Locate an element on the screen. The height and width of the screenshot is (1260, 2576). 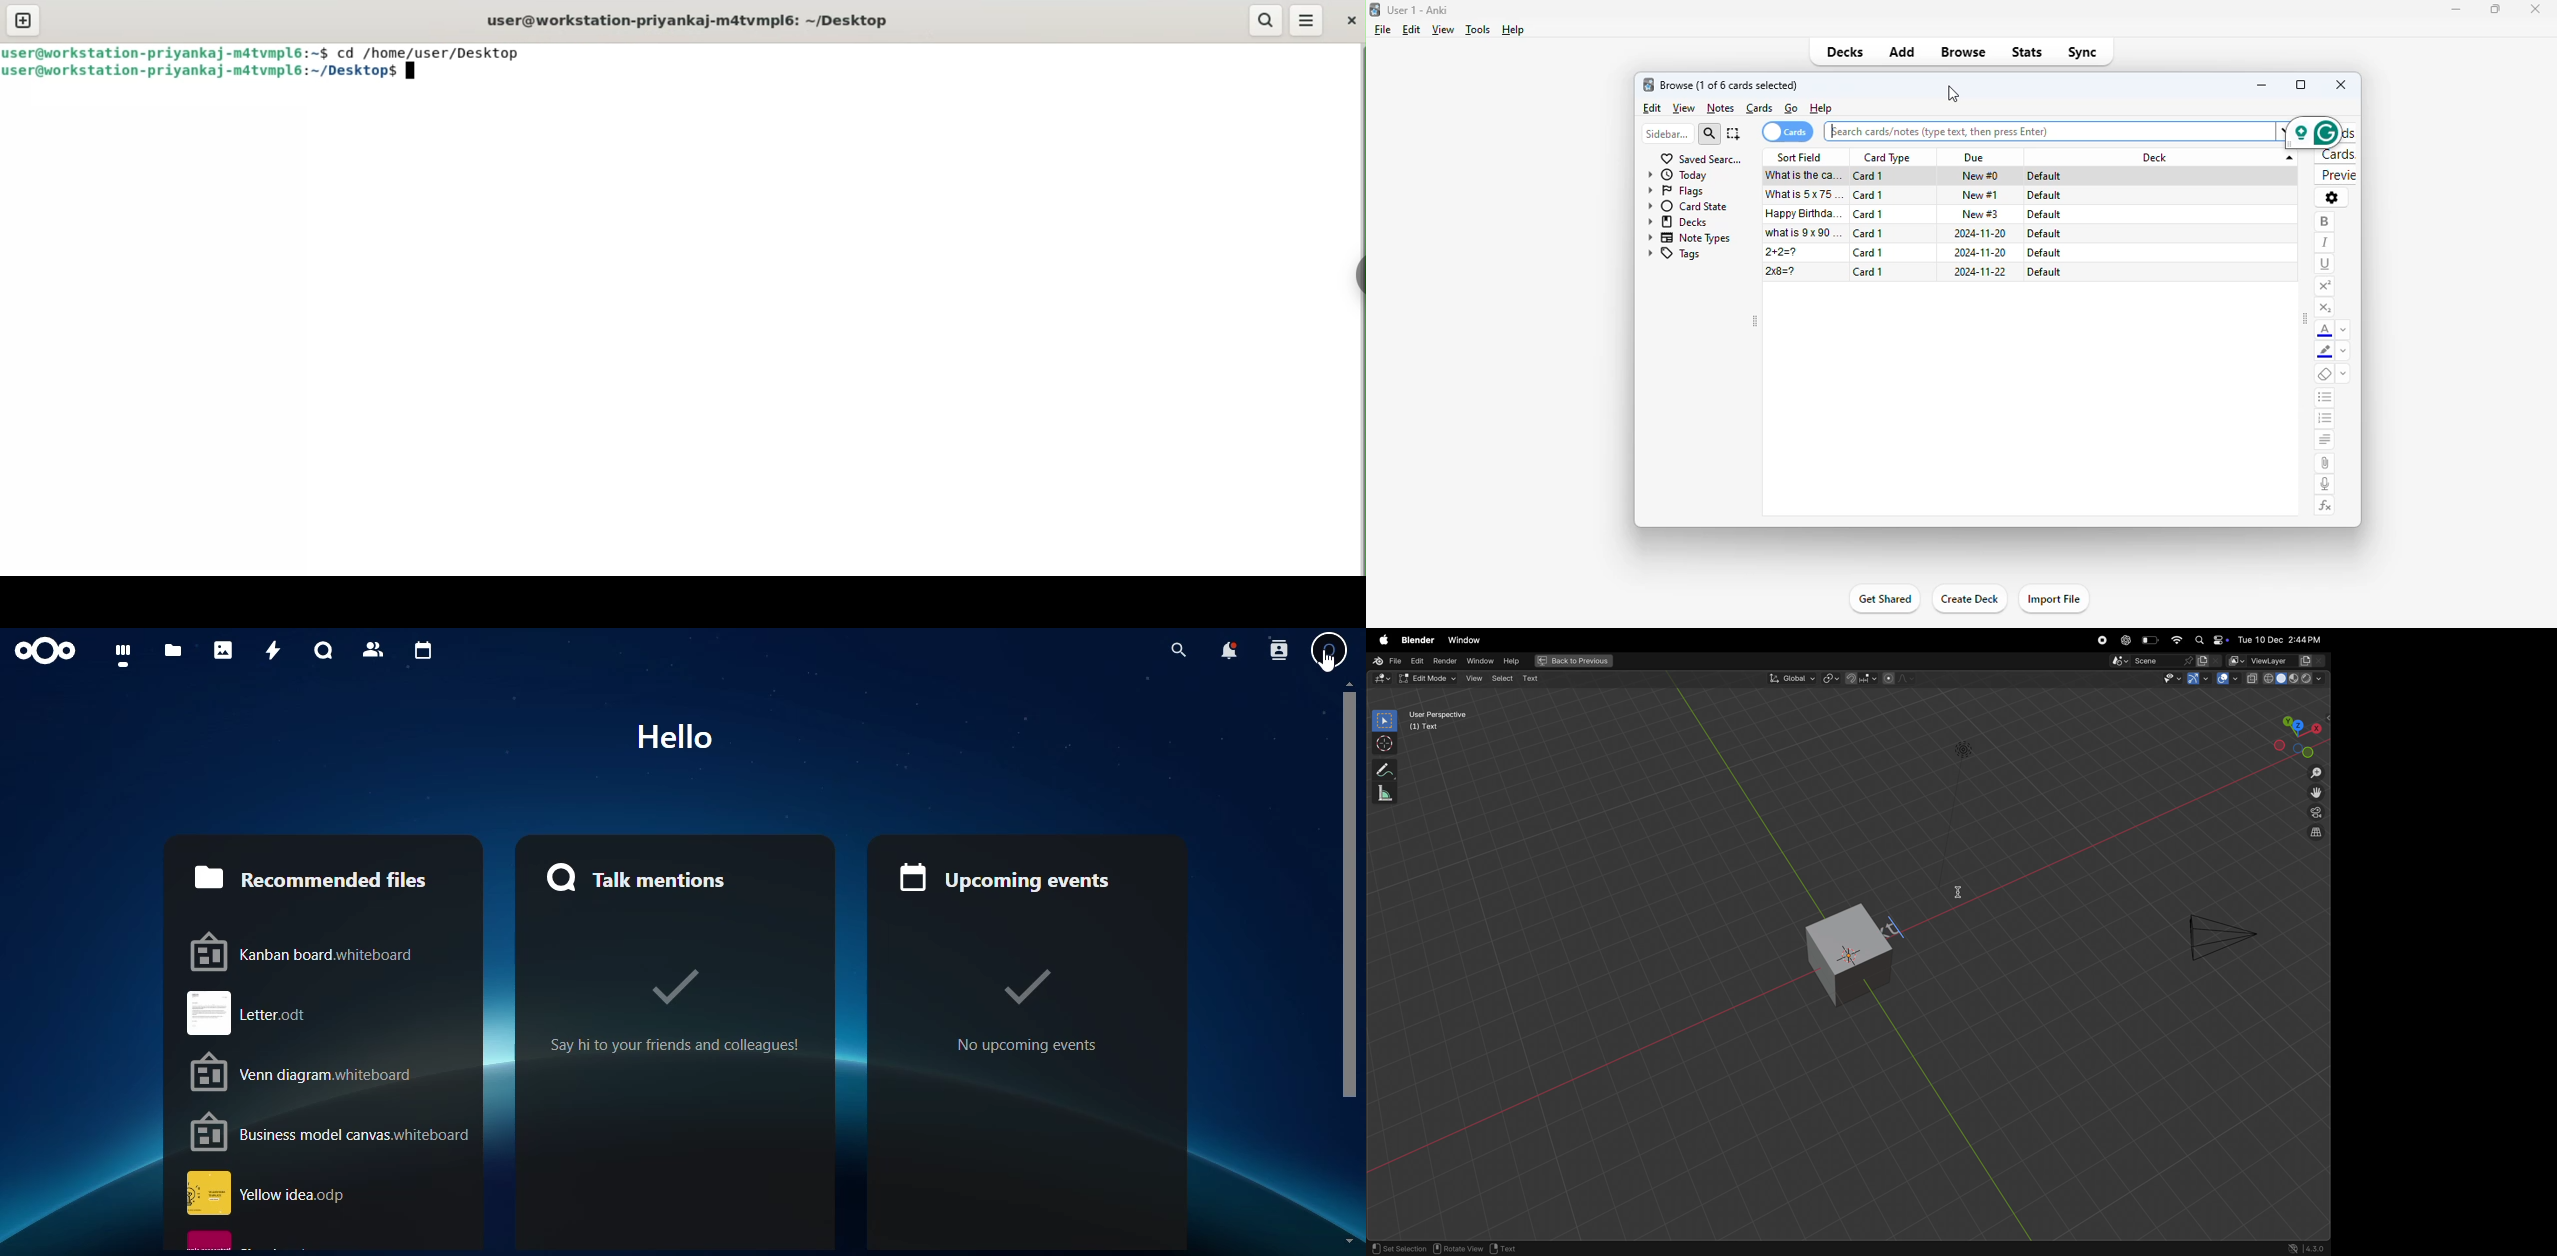
cursor is located at coordinates (1960, 896).